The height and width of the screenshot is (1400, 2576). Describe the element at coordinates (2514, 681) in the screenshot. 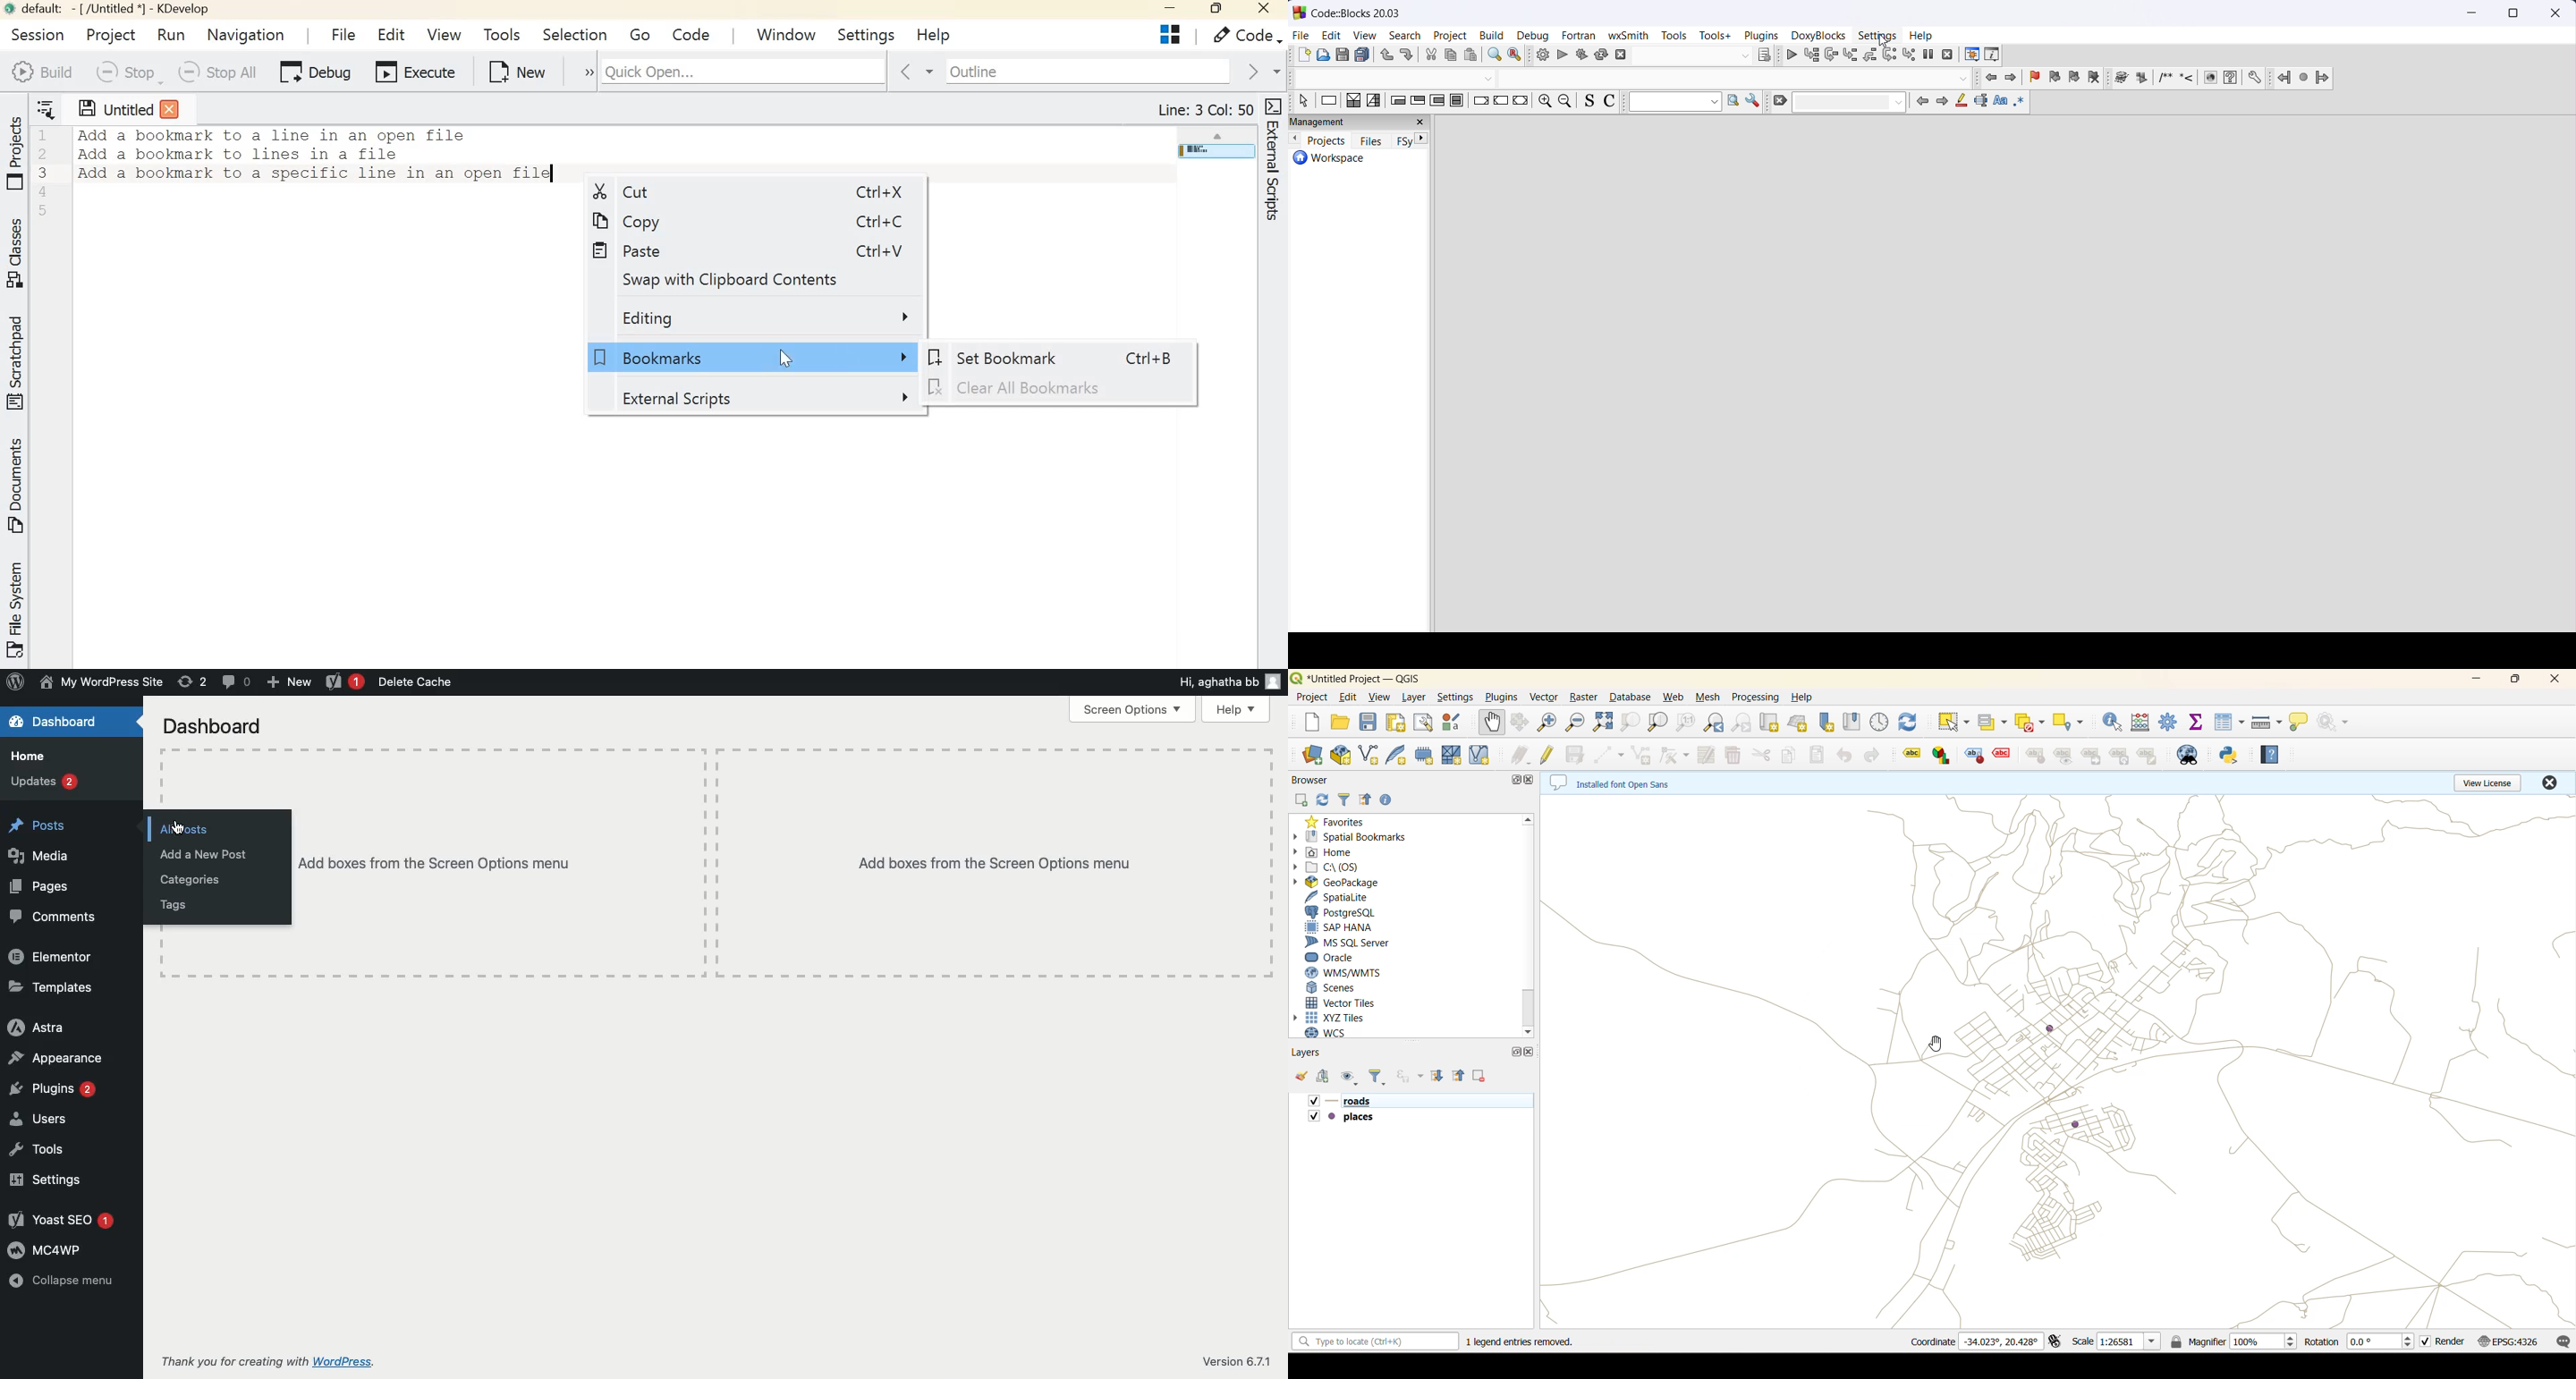

I see `maximize` at that location.